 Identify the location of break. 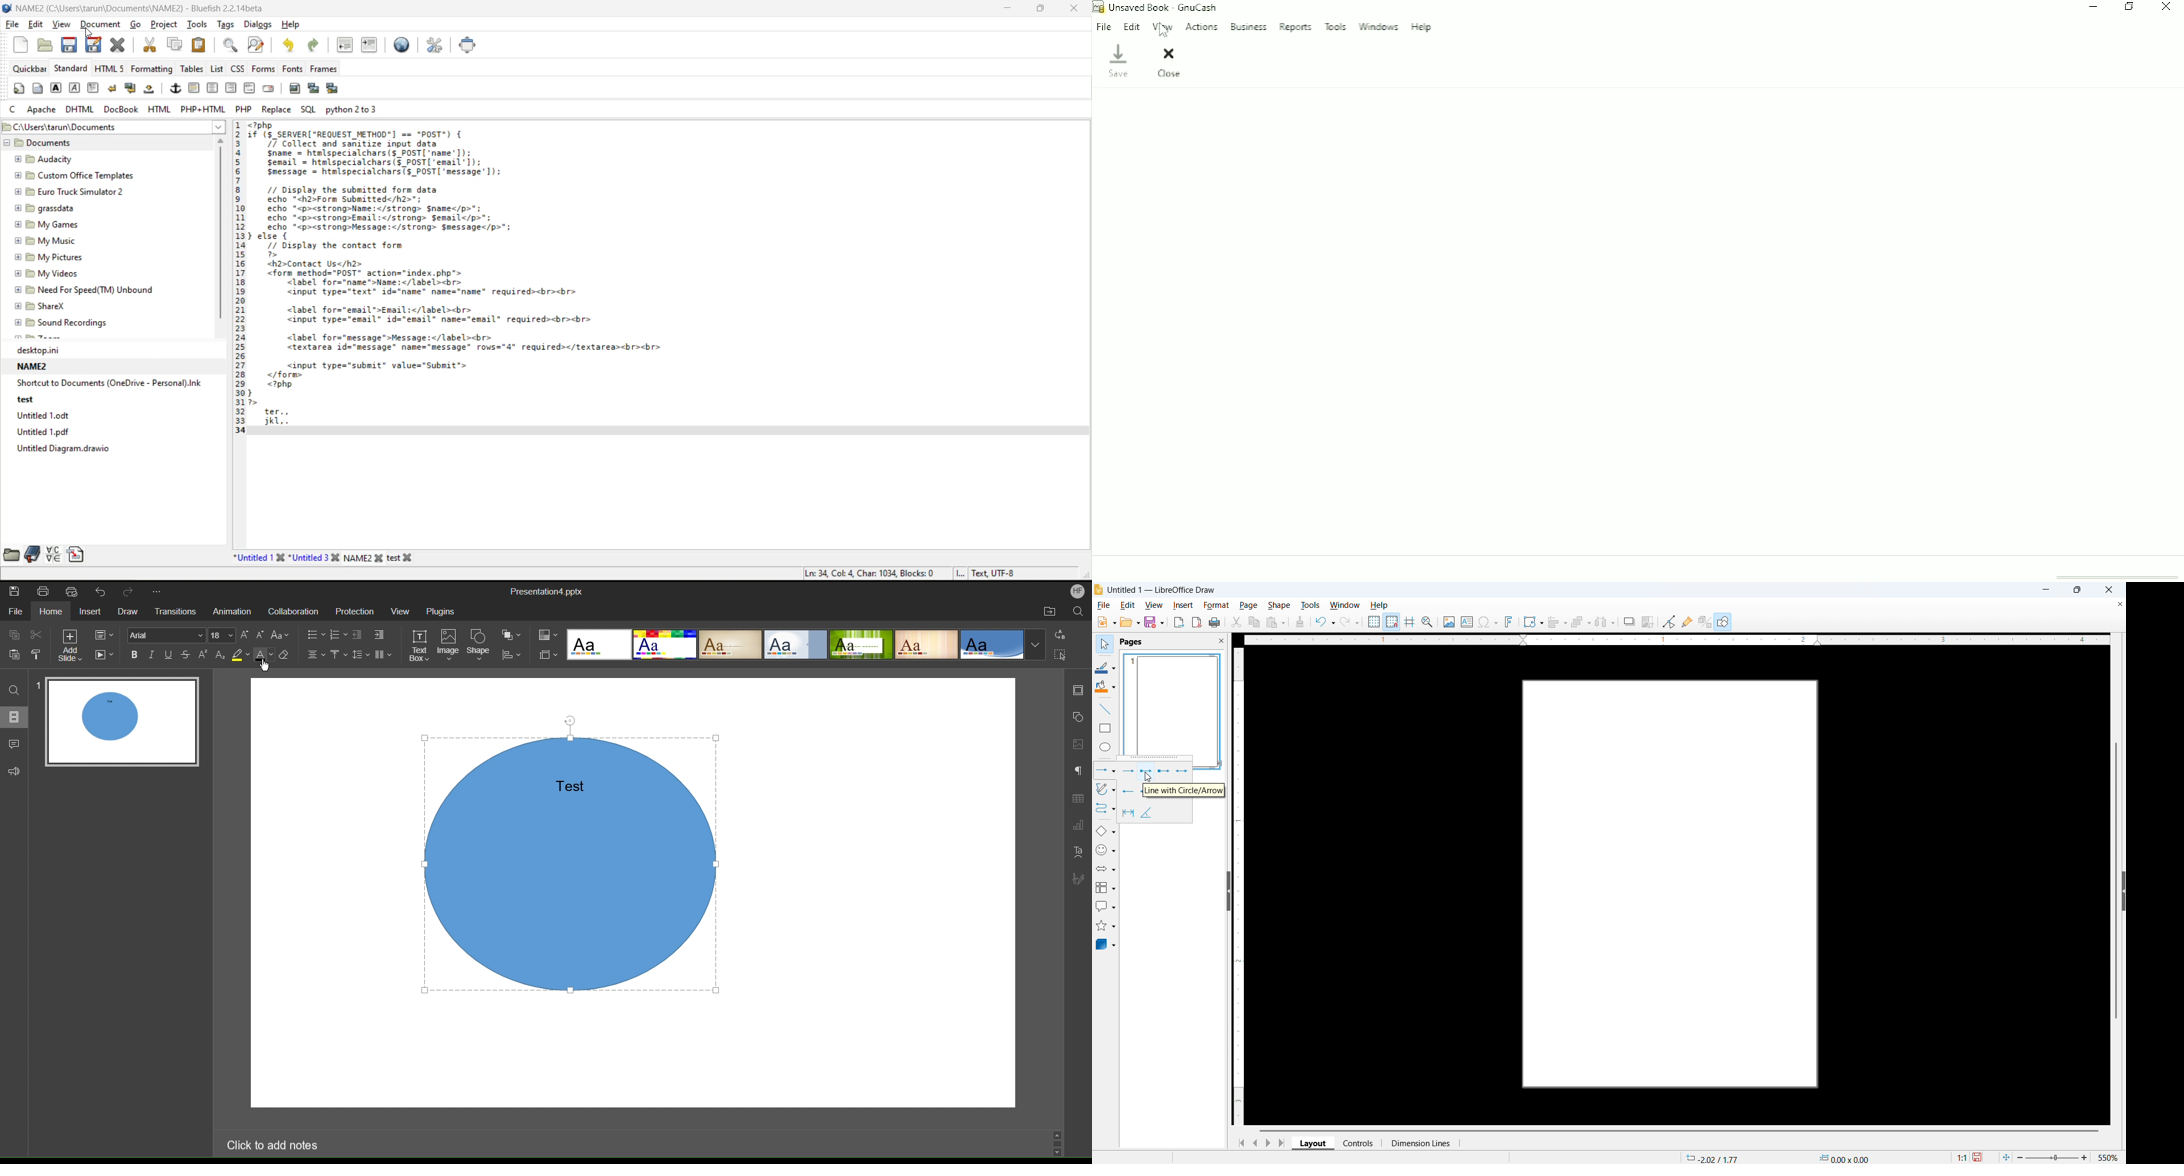
(112, 87).